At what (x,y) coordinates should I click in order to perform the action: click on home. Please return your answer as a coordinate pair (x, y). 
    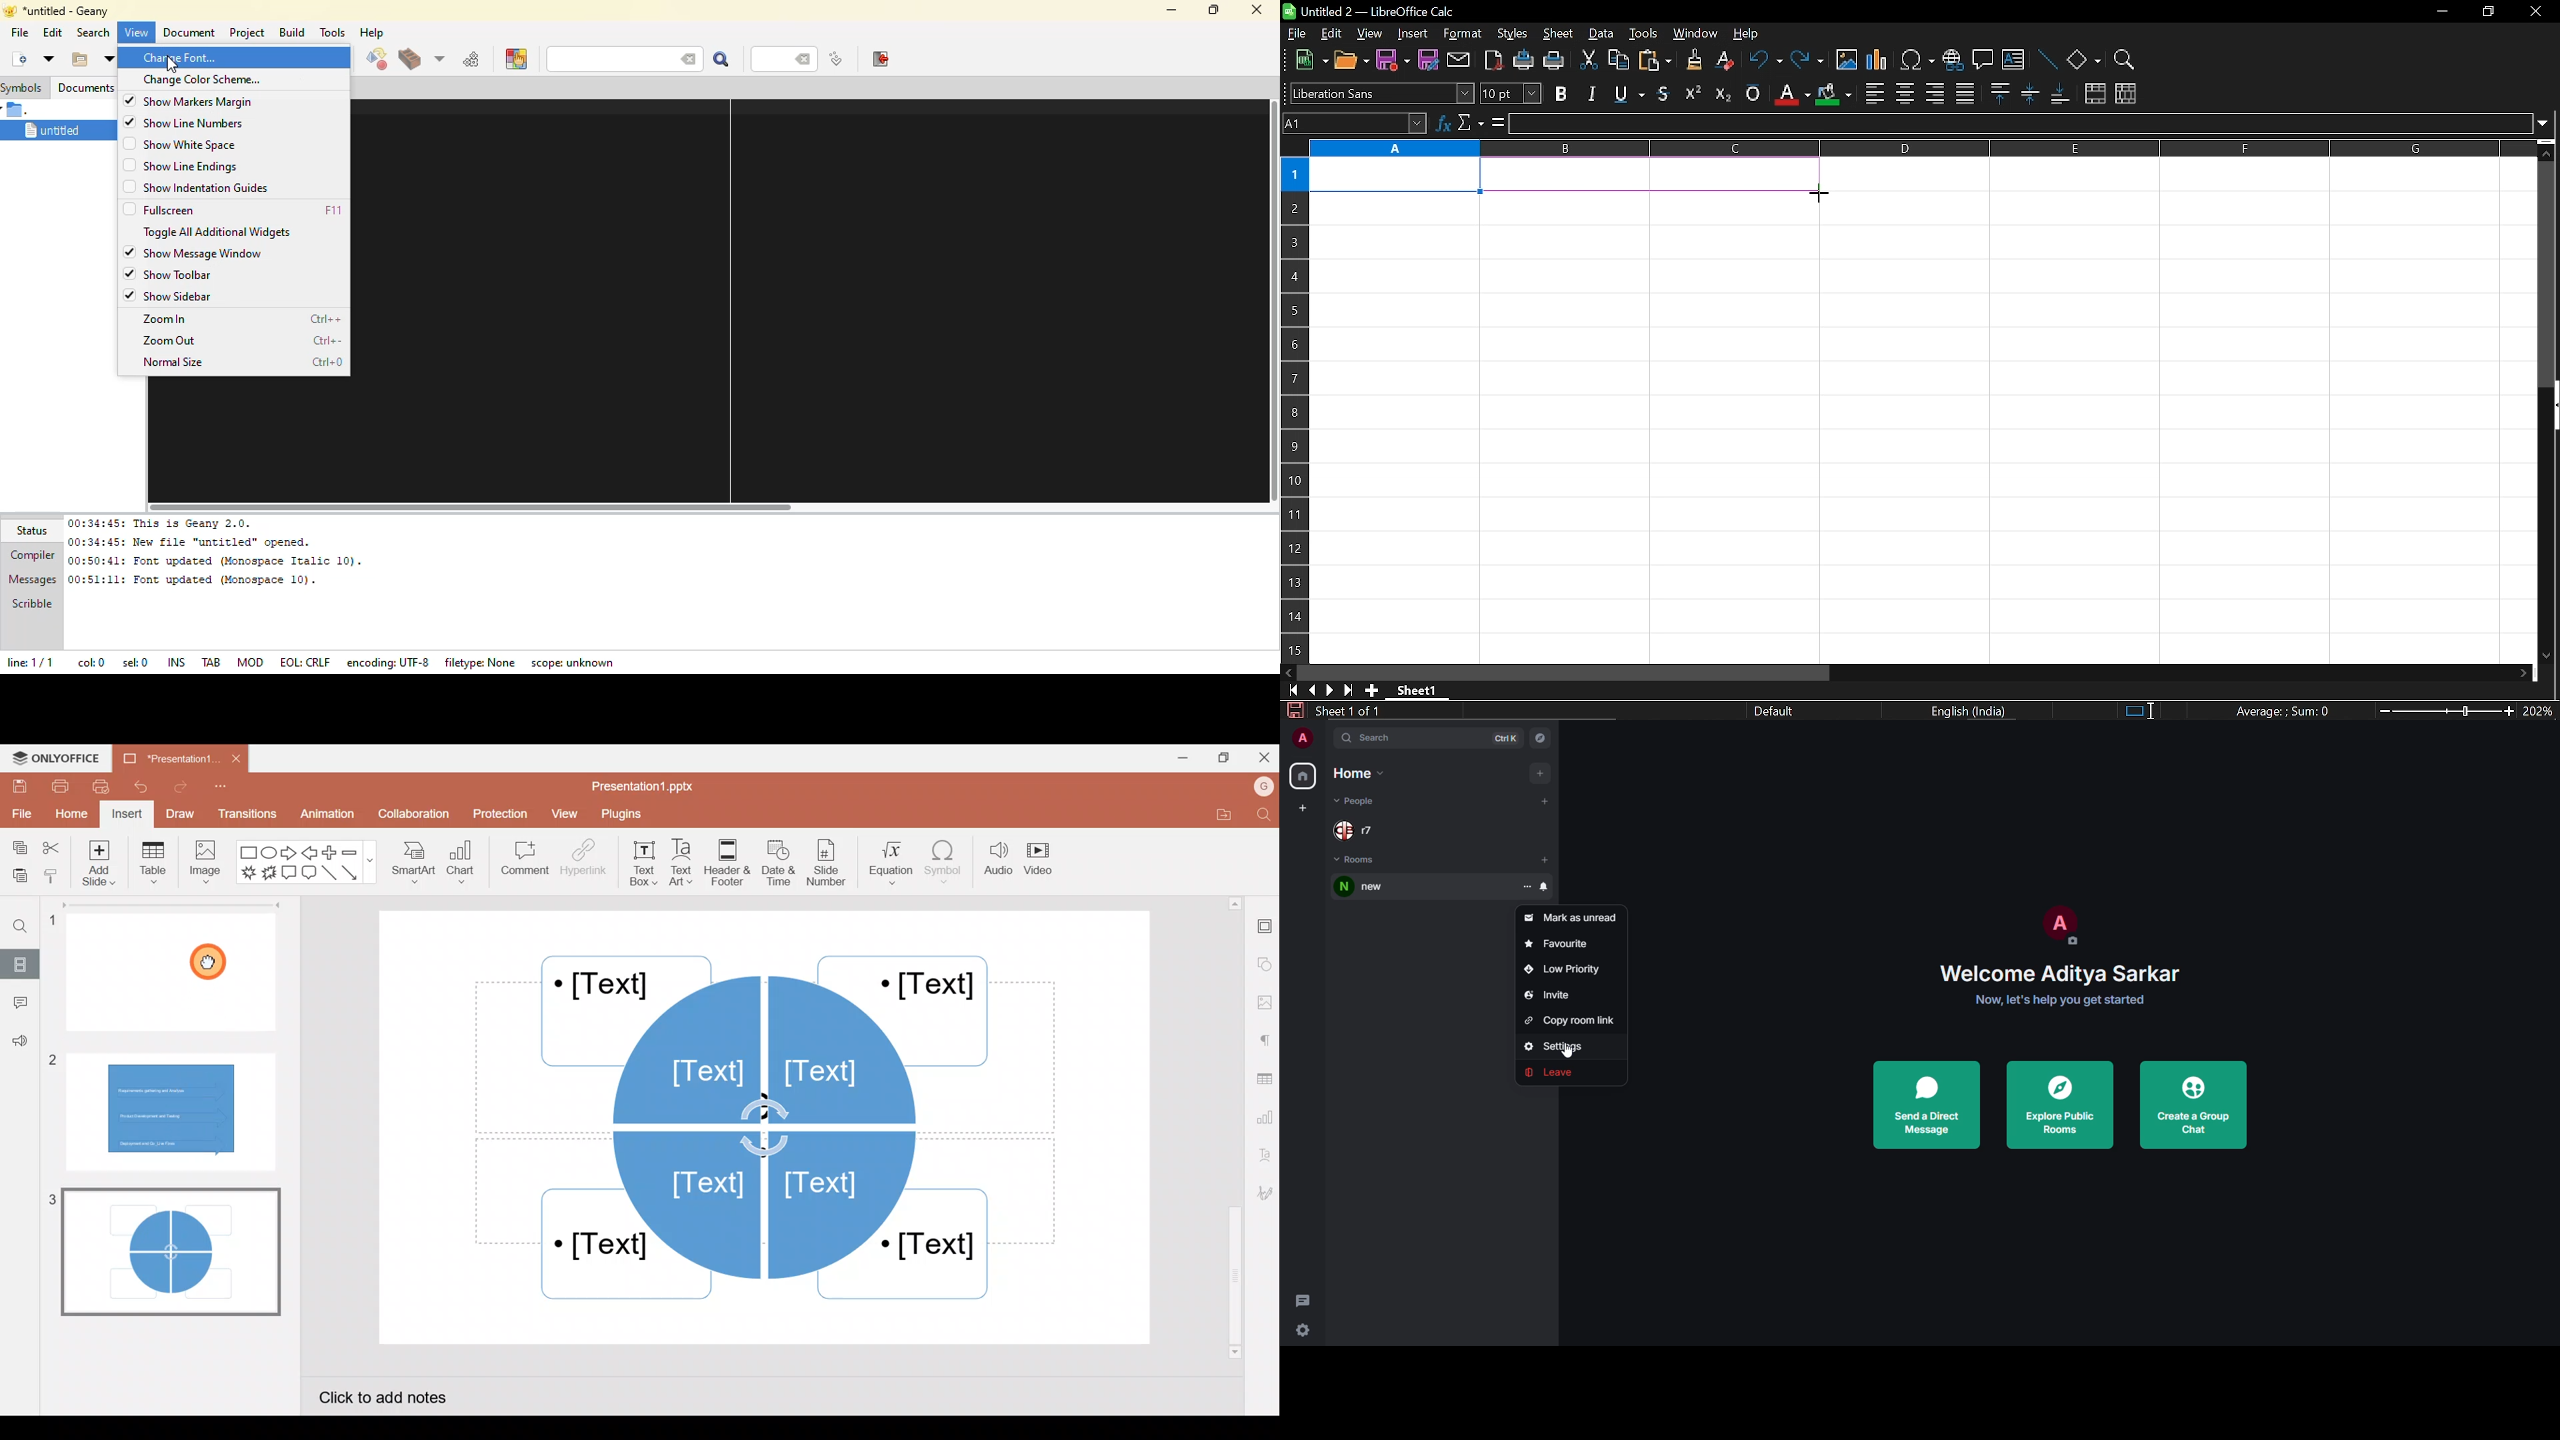
    Looking at the image, I should click on (1303, 776).